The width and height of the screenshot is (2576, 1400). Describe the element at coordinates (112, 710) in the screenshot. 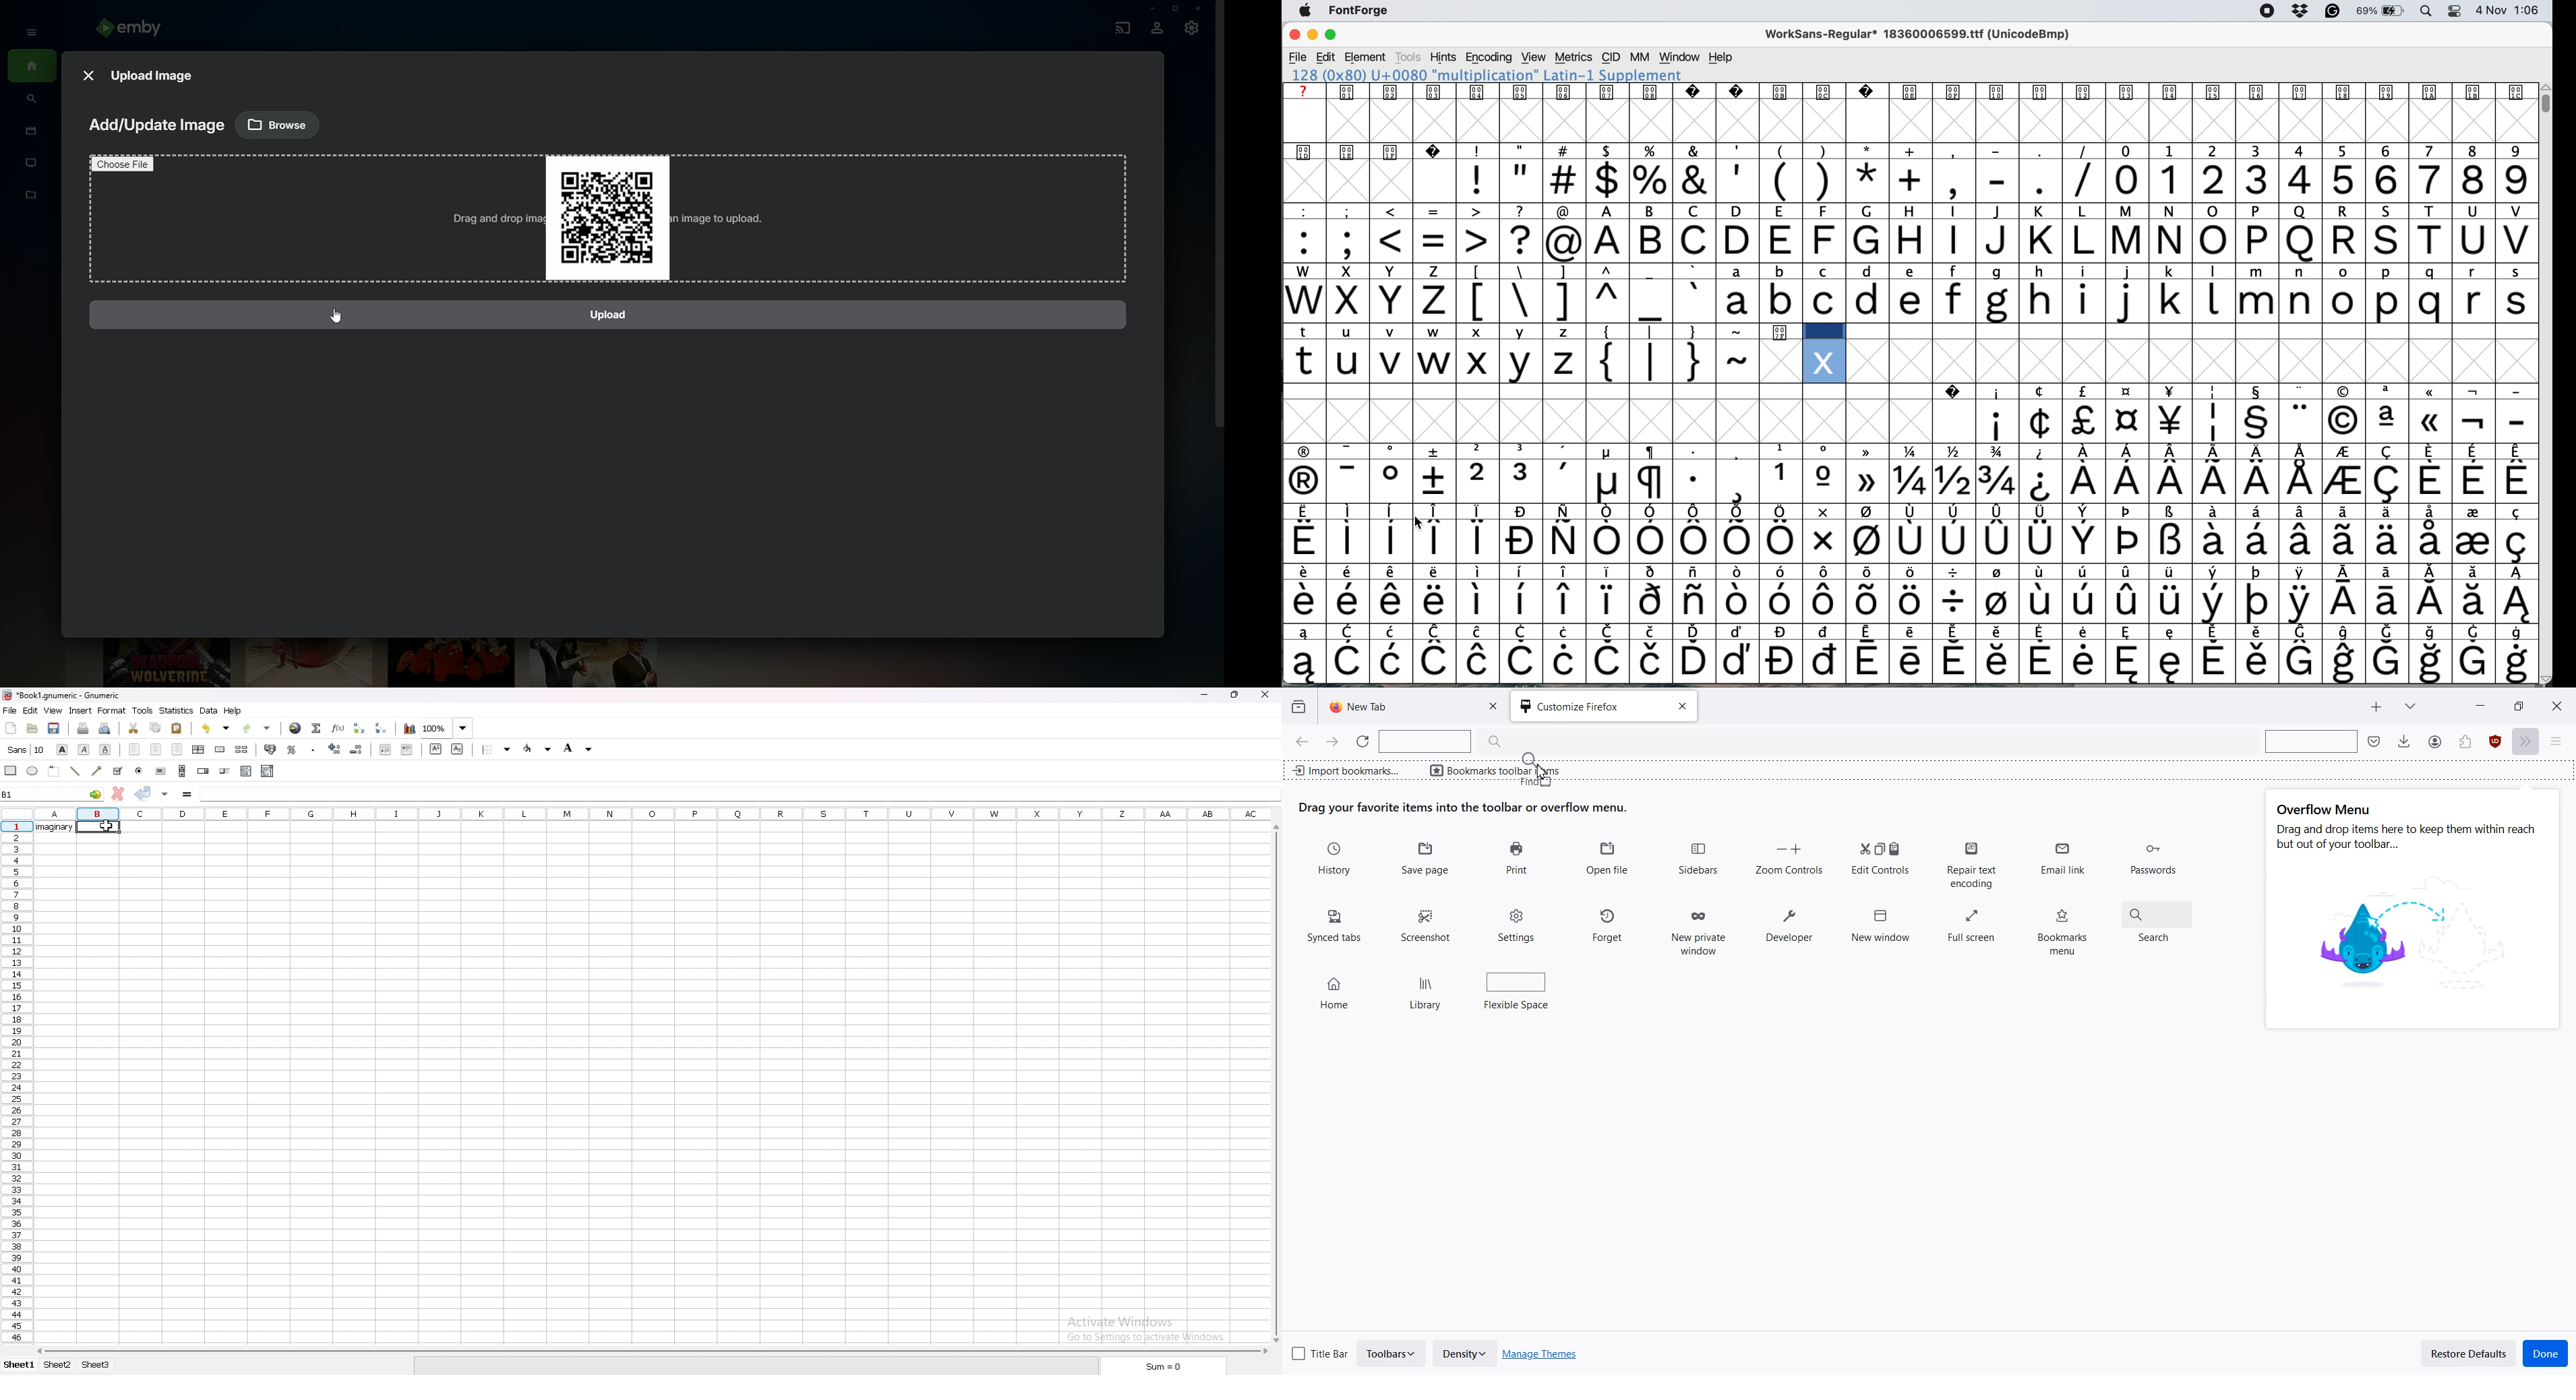

I see `format` at that location.